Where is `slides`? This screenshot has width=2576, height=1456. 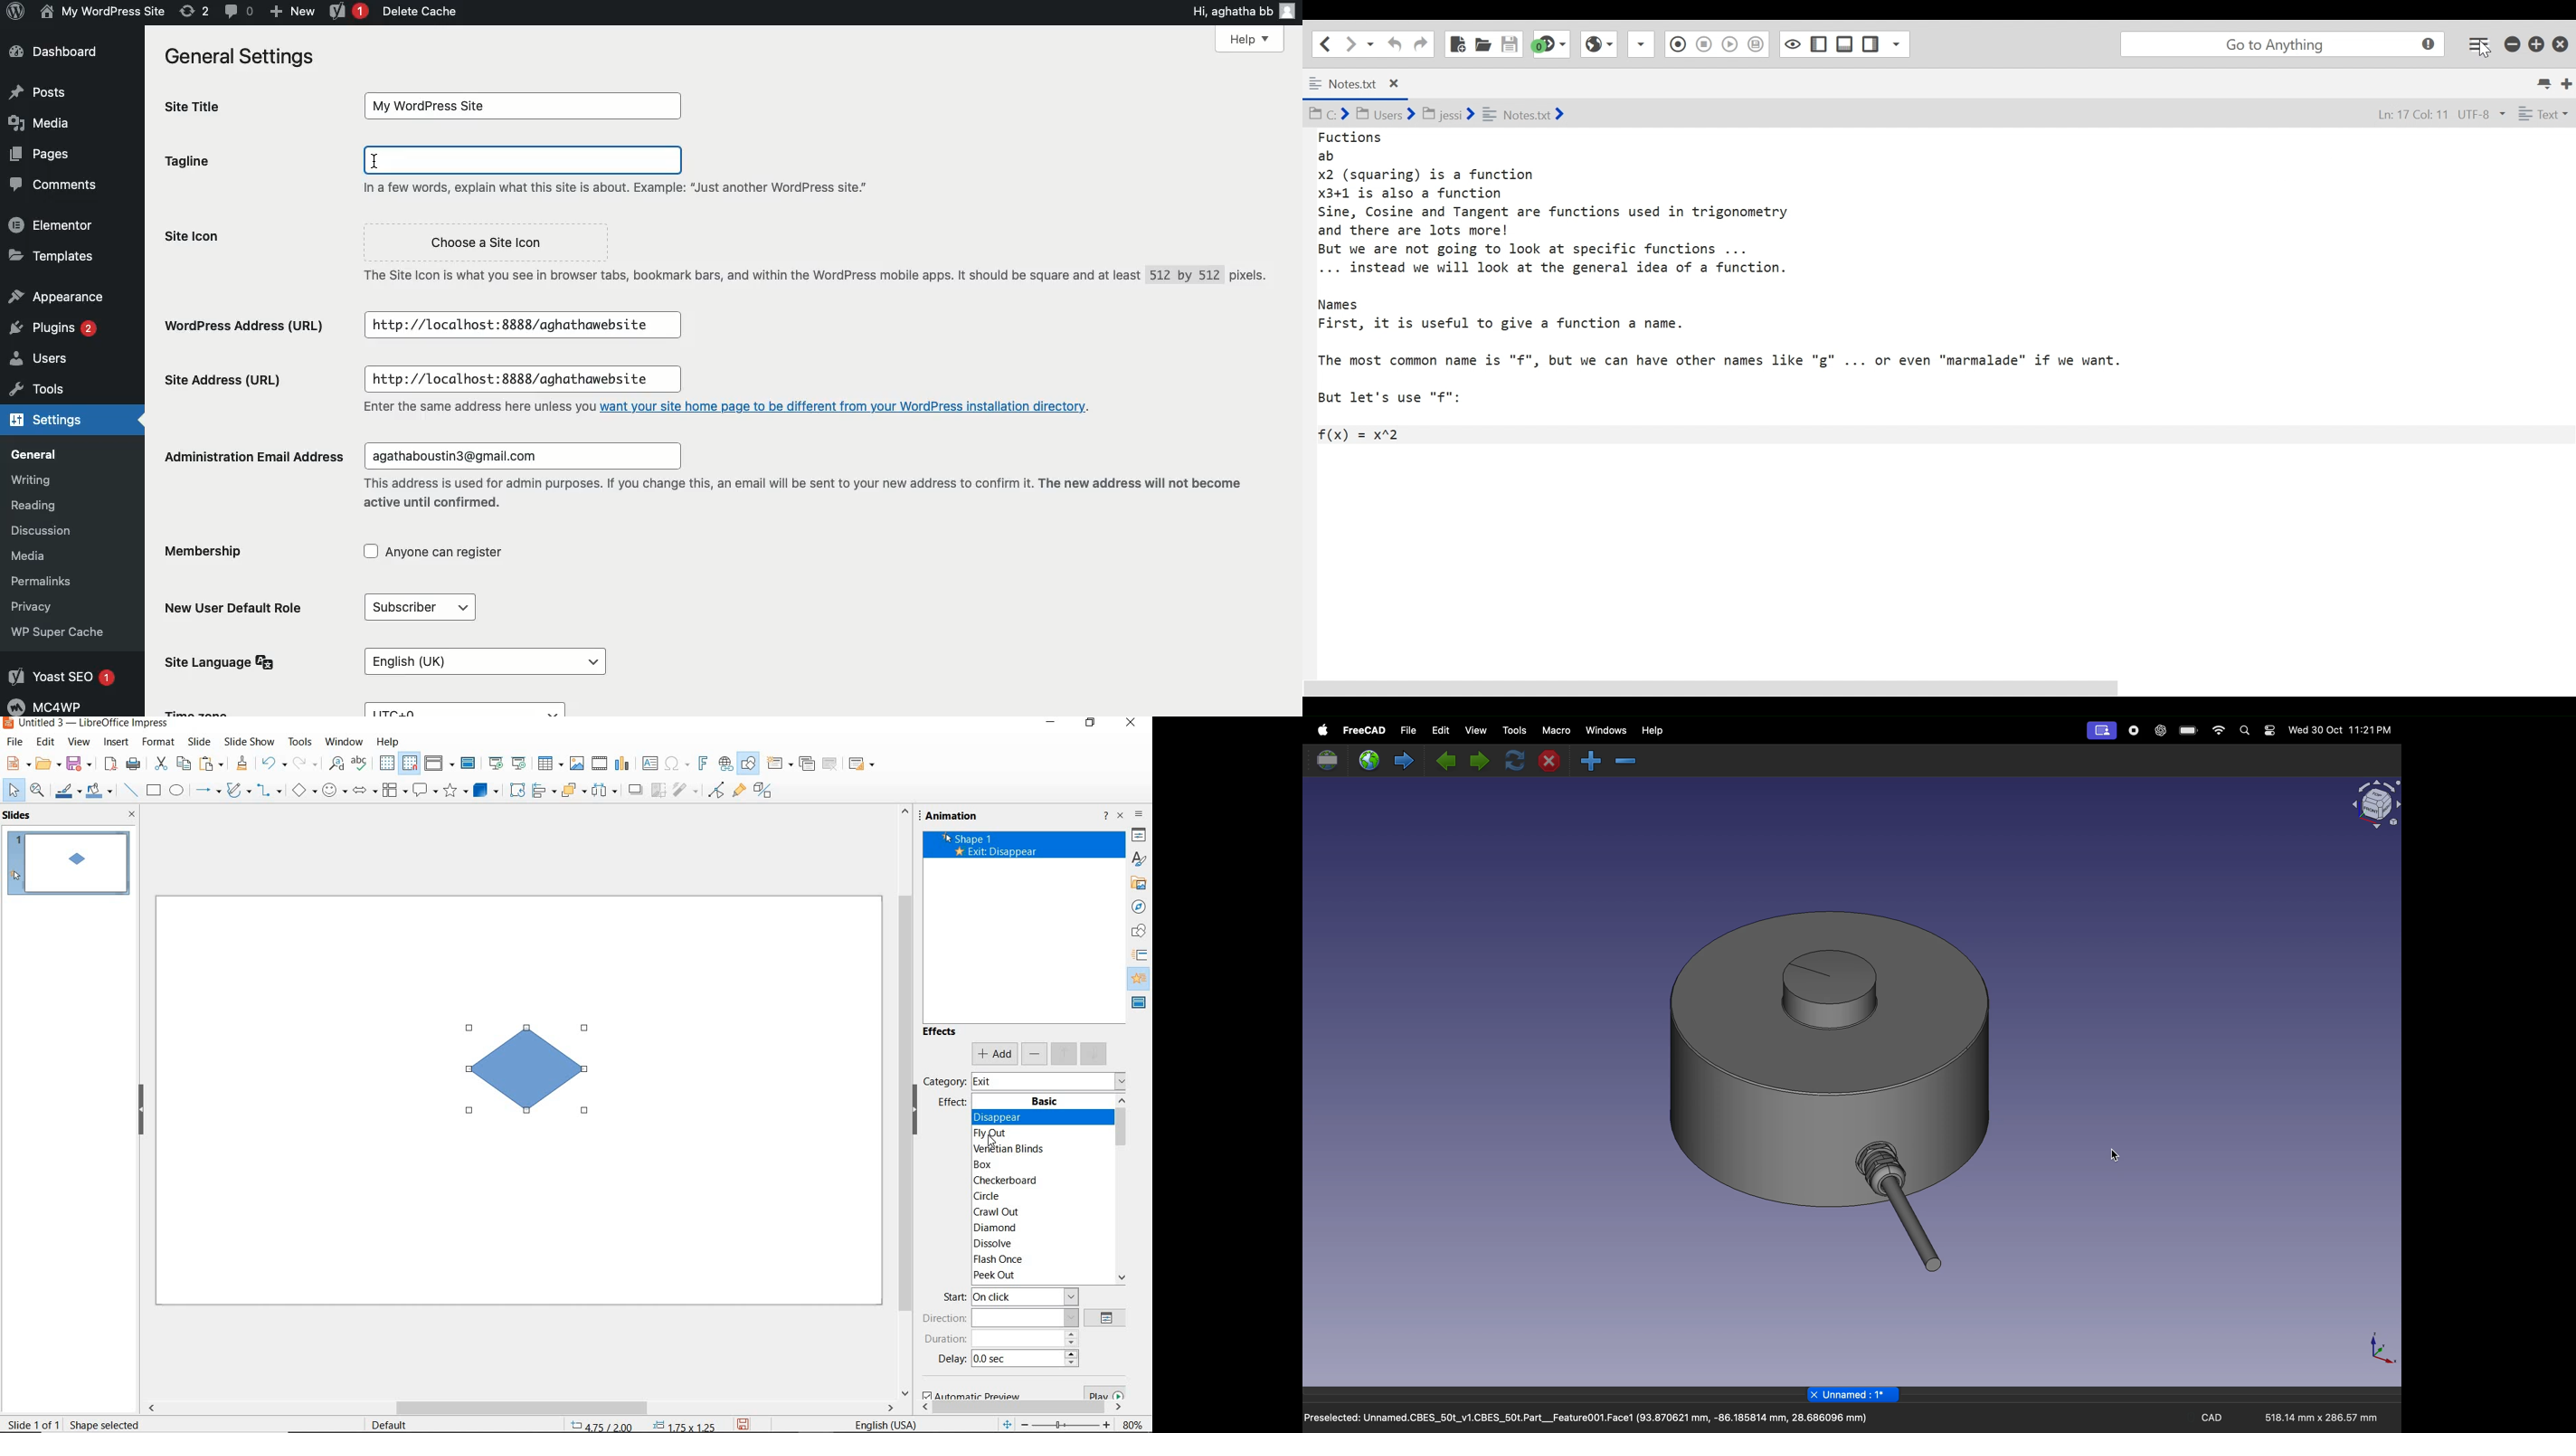
slides is located at coordinates (19, 815).